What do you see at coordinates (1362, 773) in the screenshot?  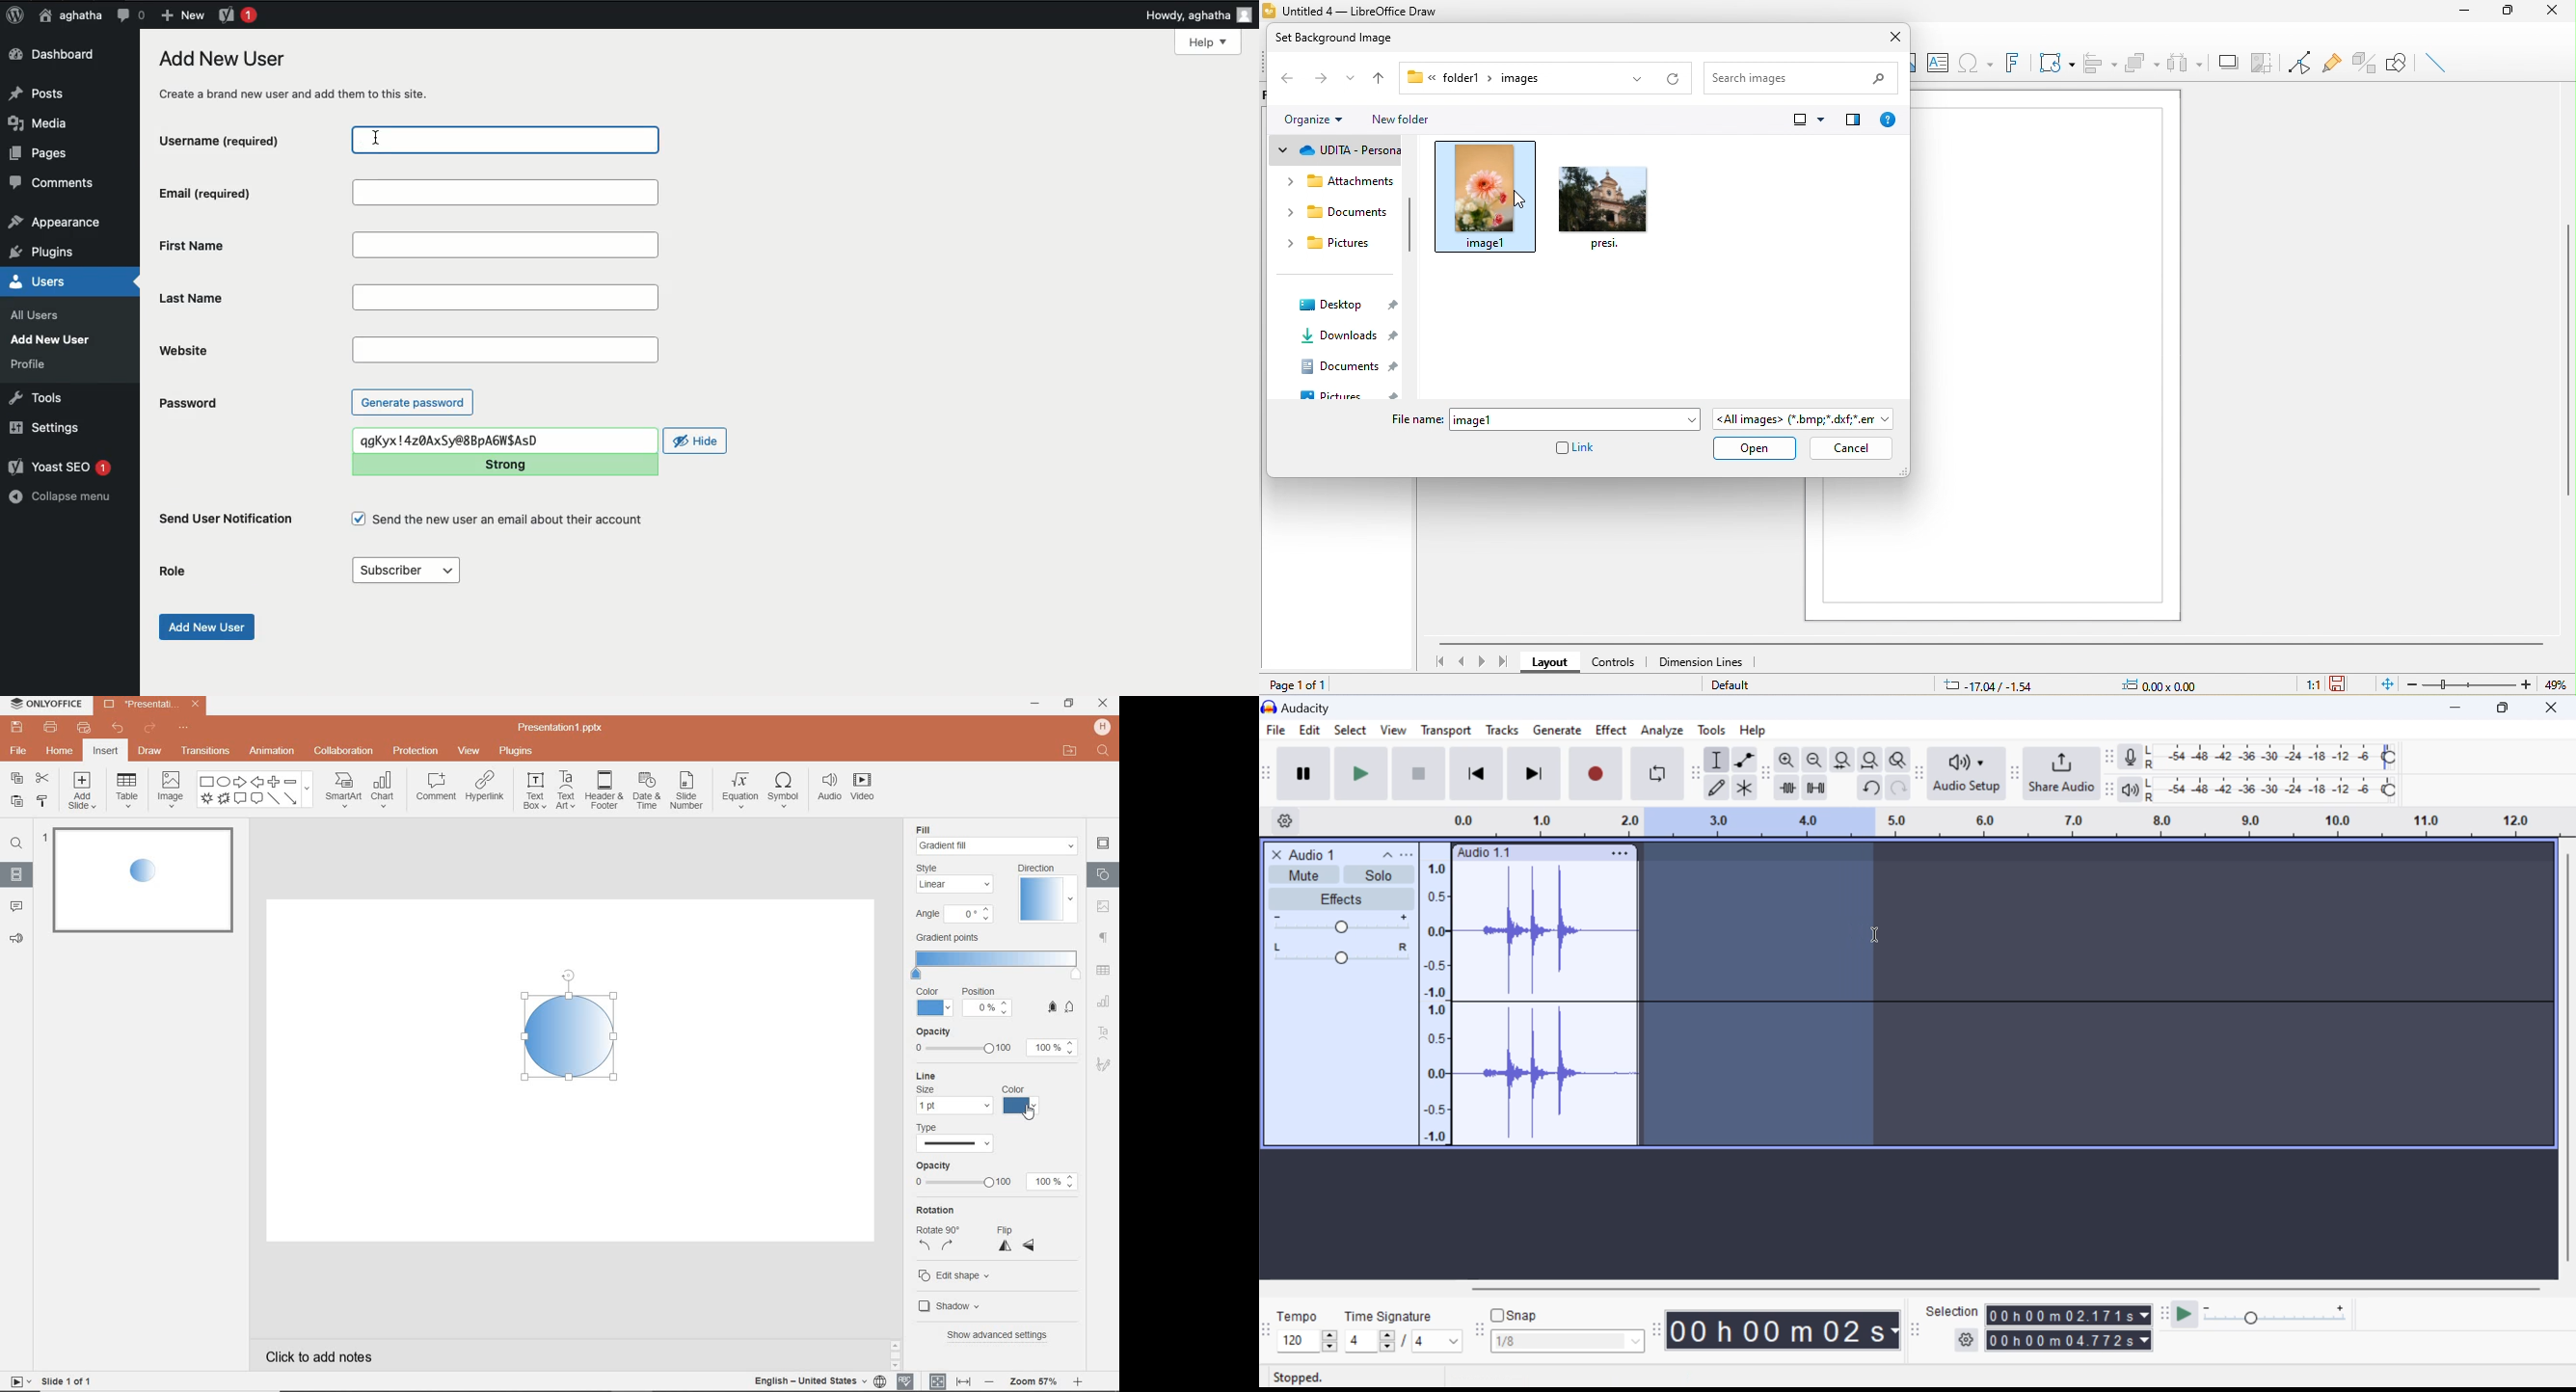 I see `Play` at bounding box center [1362, 773].